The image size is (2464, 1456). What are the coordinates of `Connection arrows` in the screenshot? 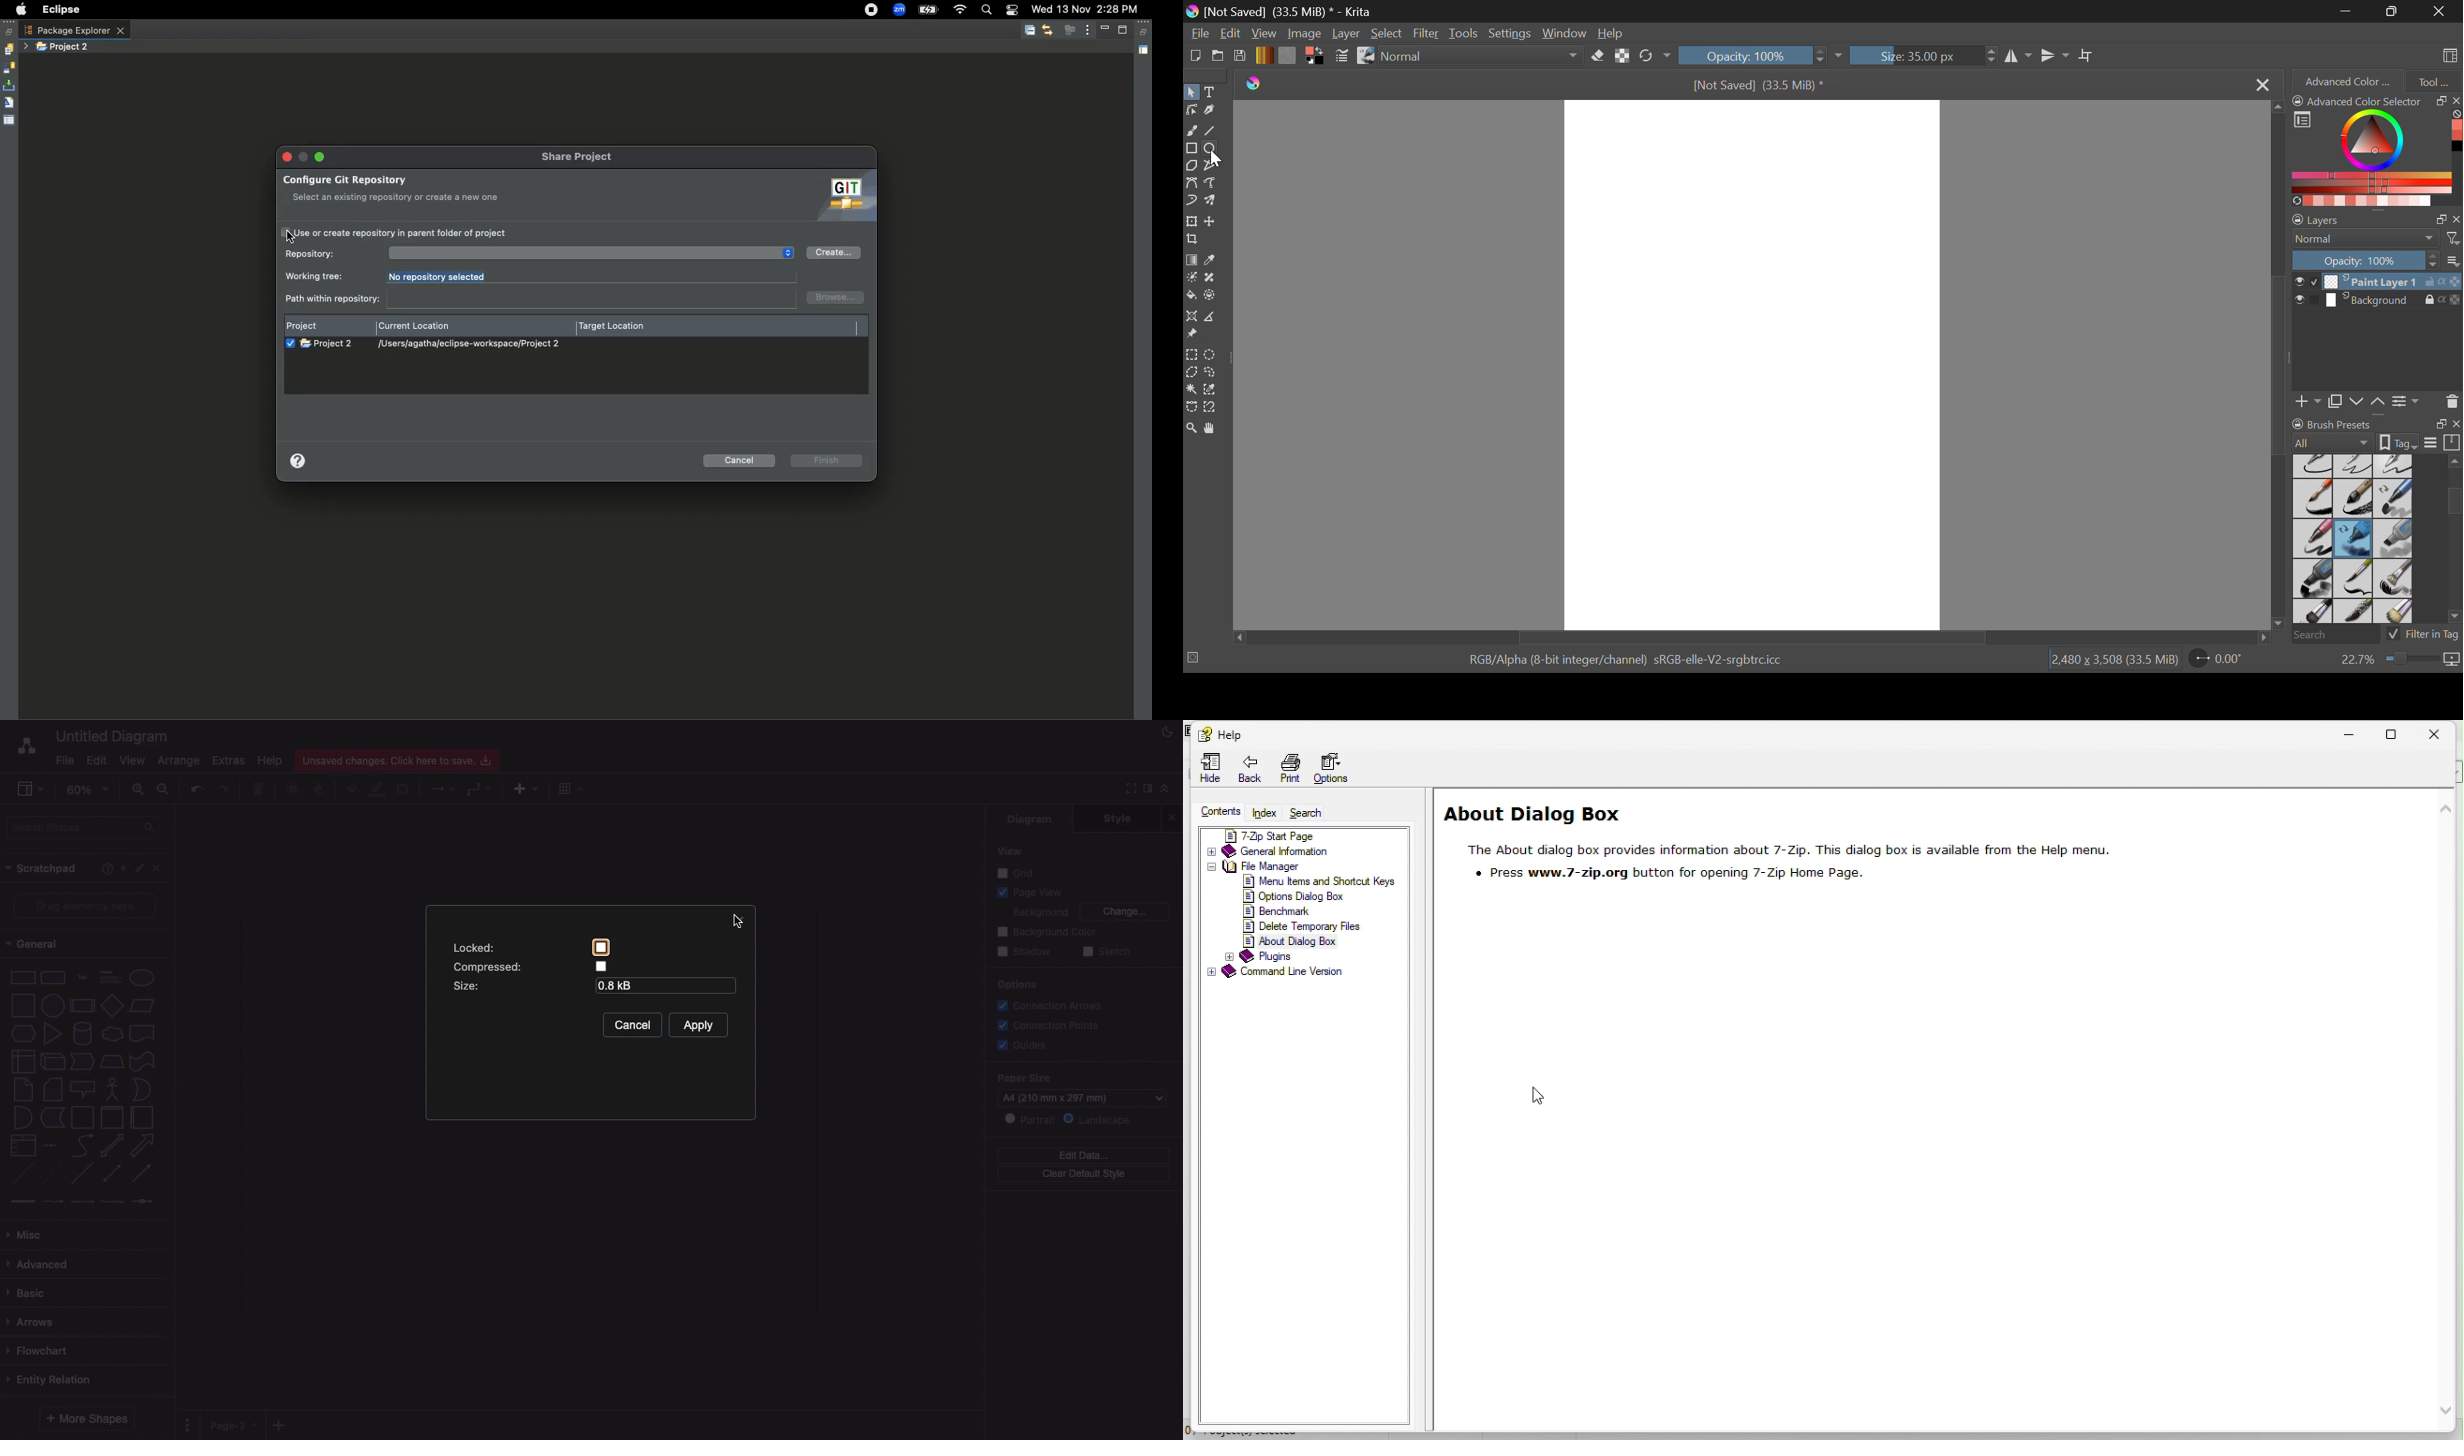 It's located at (1055, 1005).